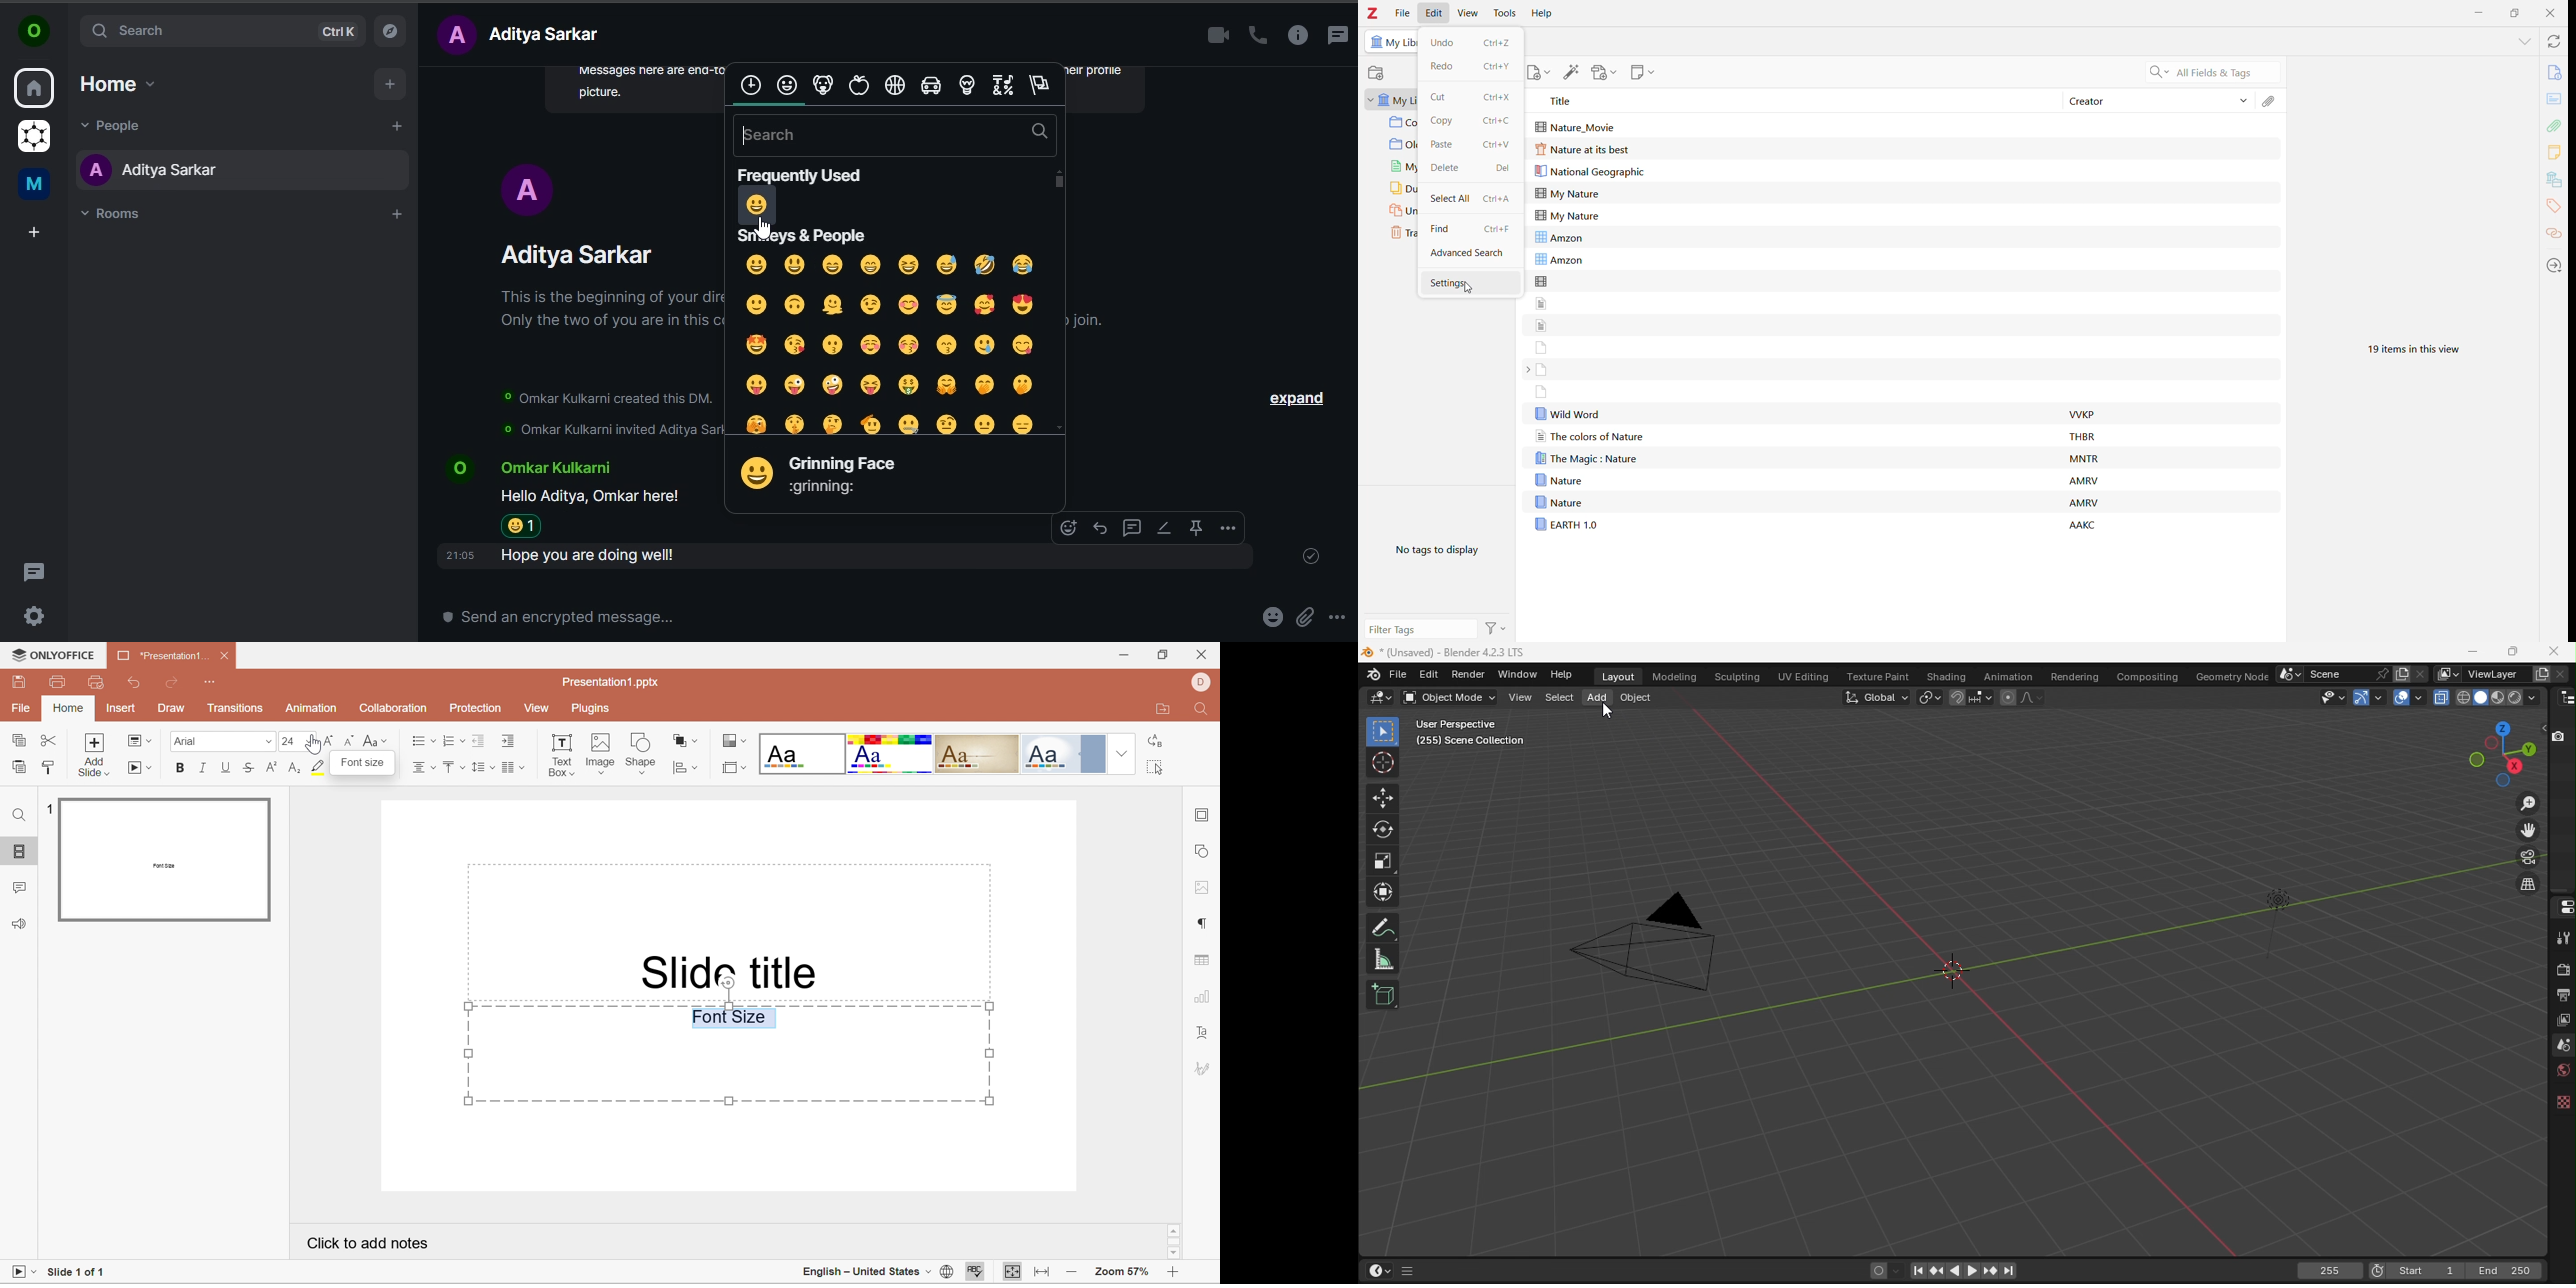  I want to click on smiling face with heart eyes, so click(1023, 304).